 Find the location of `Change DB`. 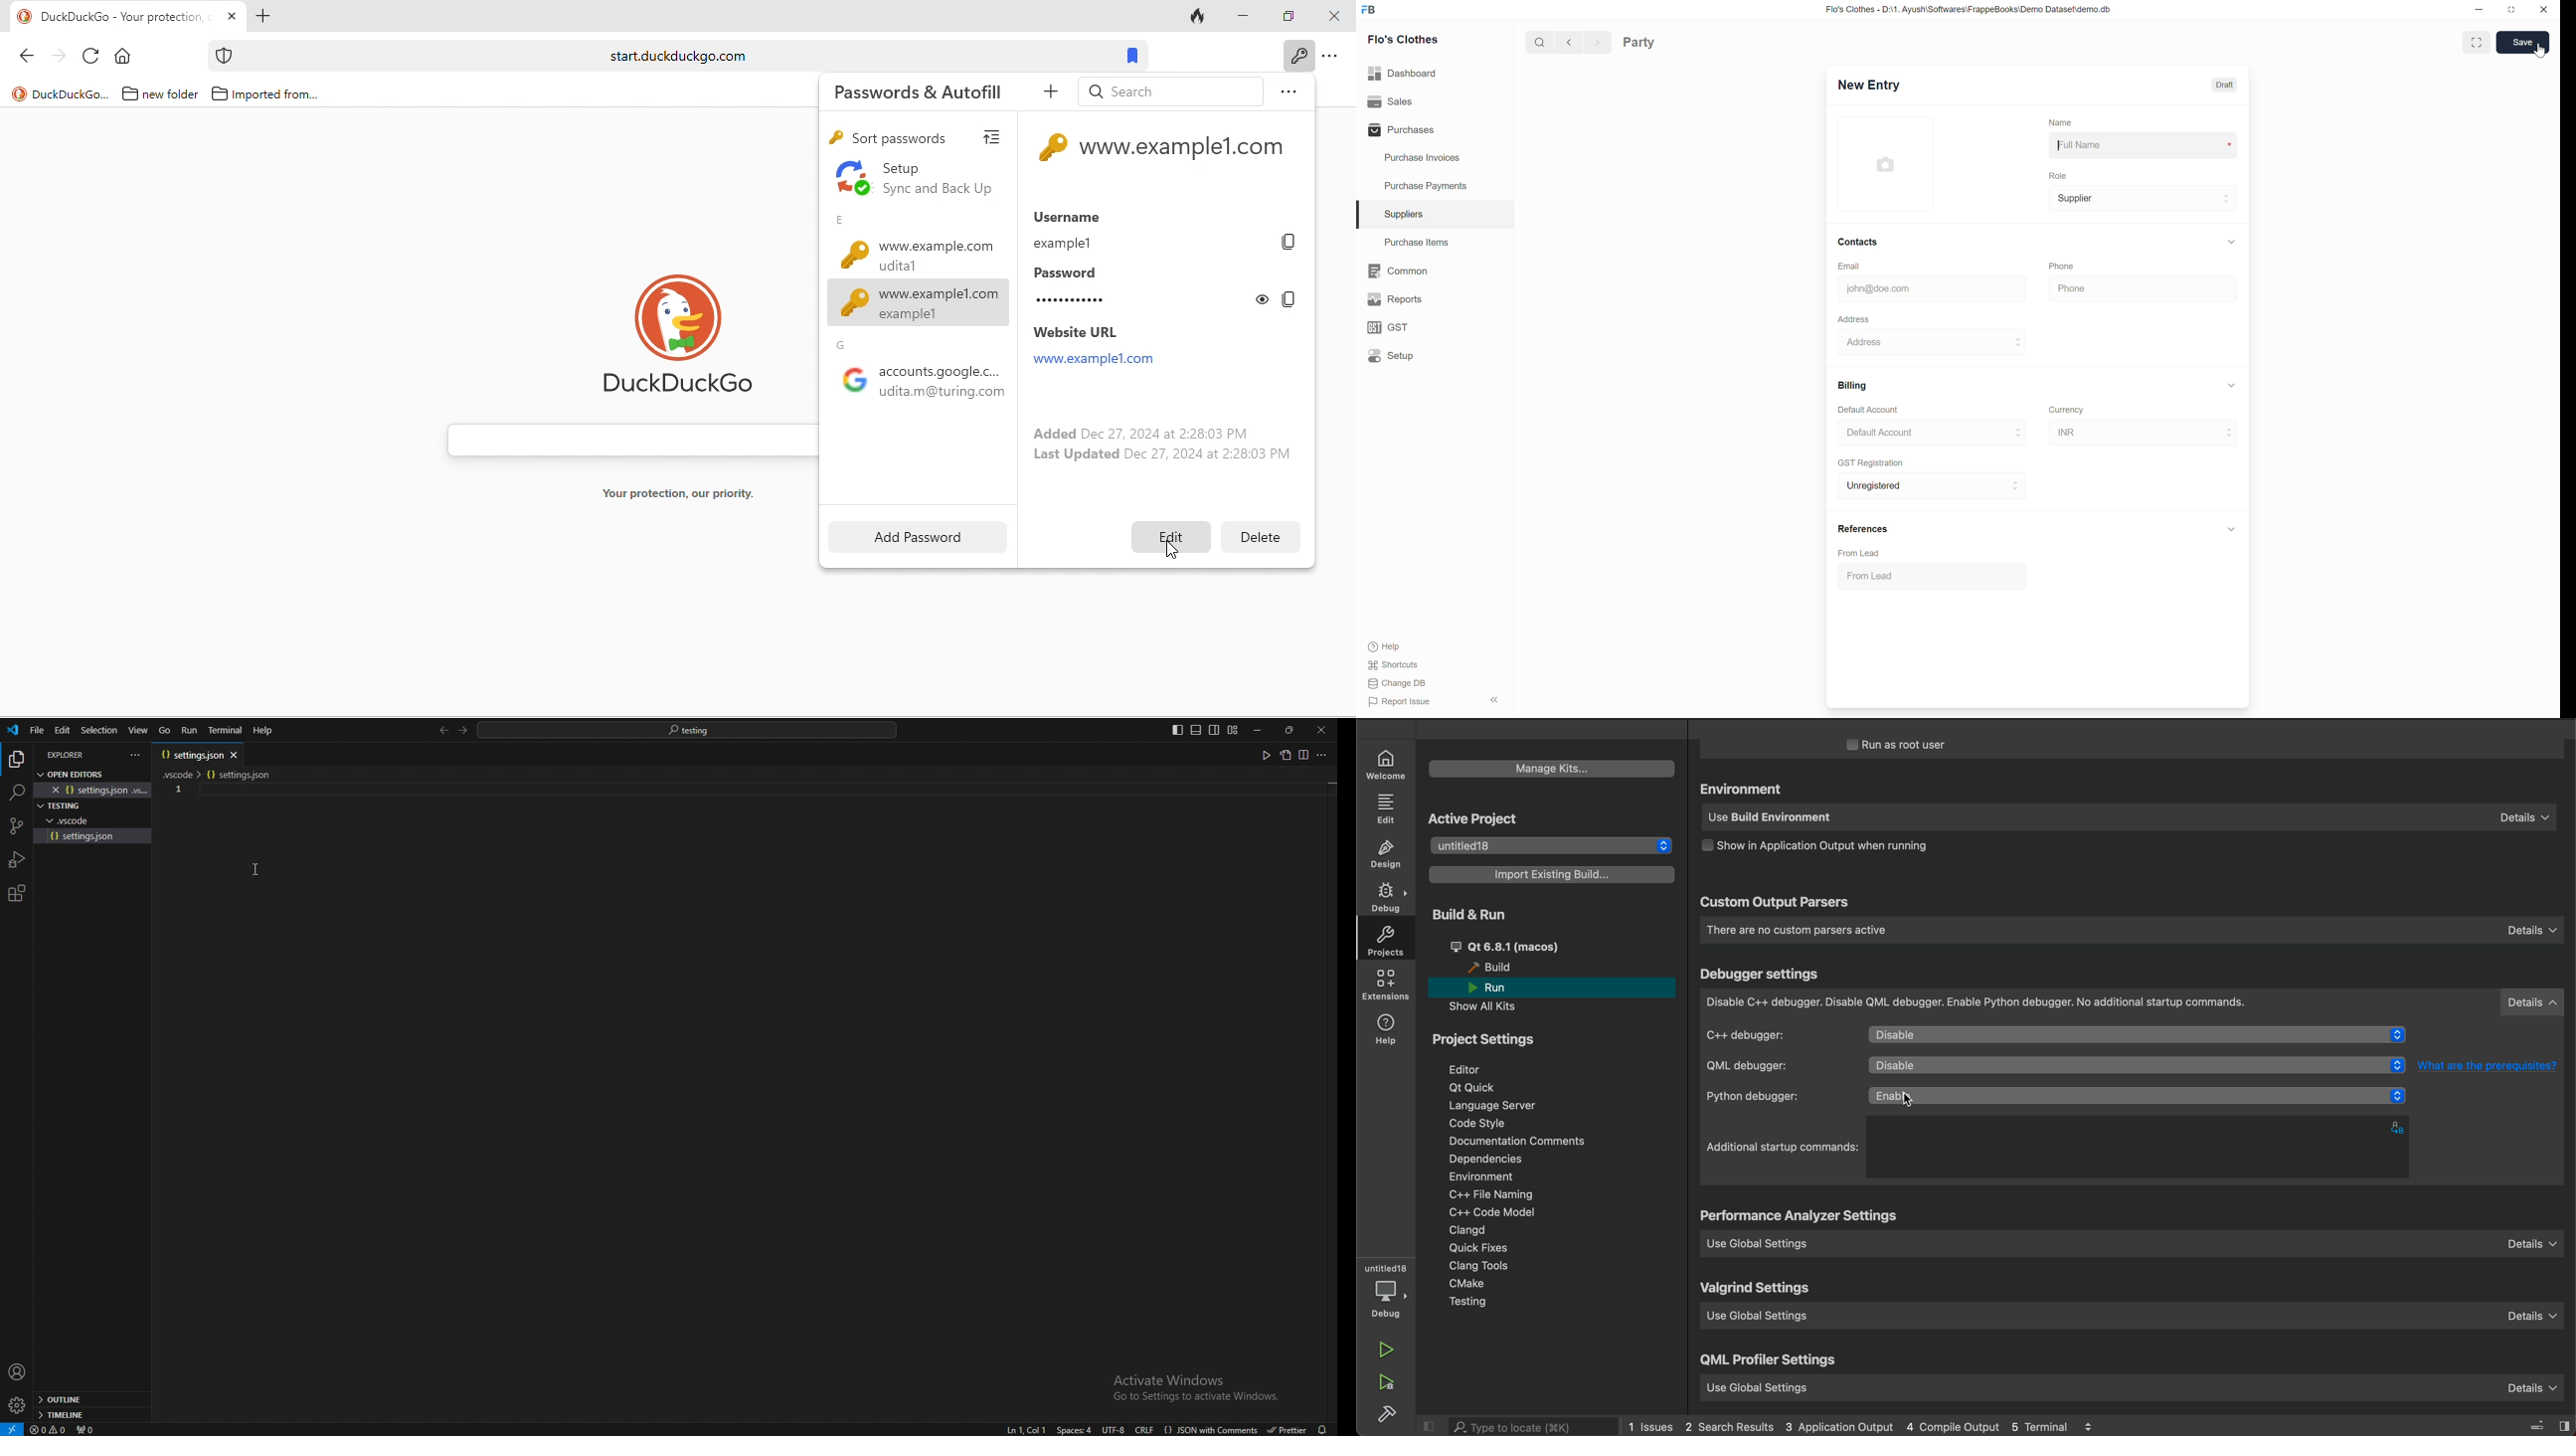

Change DB is located at coordinates (1399, 683).